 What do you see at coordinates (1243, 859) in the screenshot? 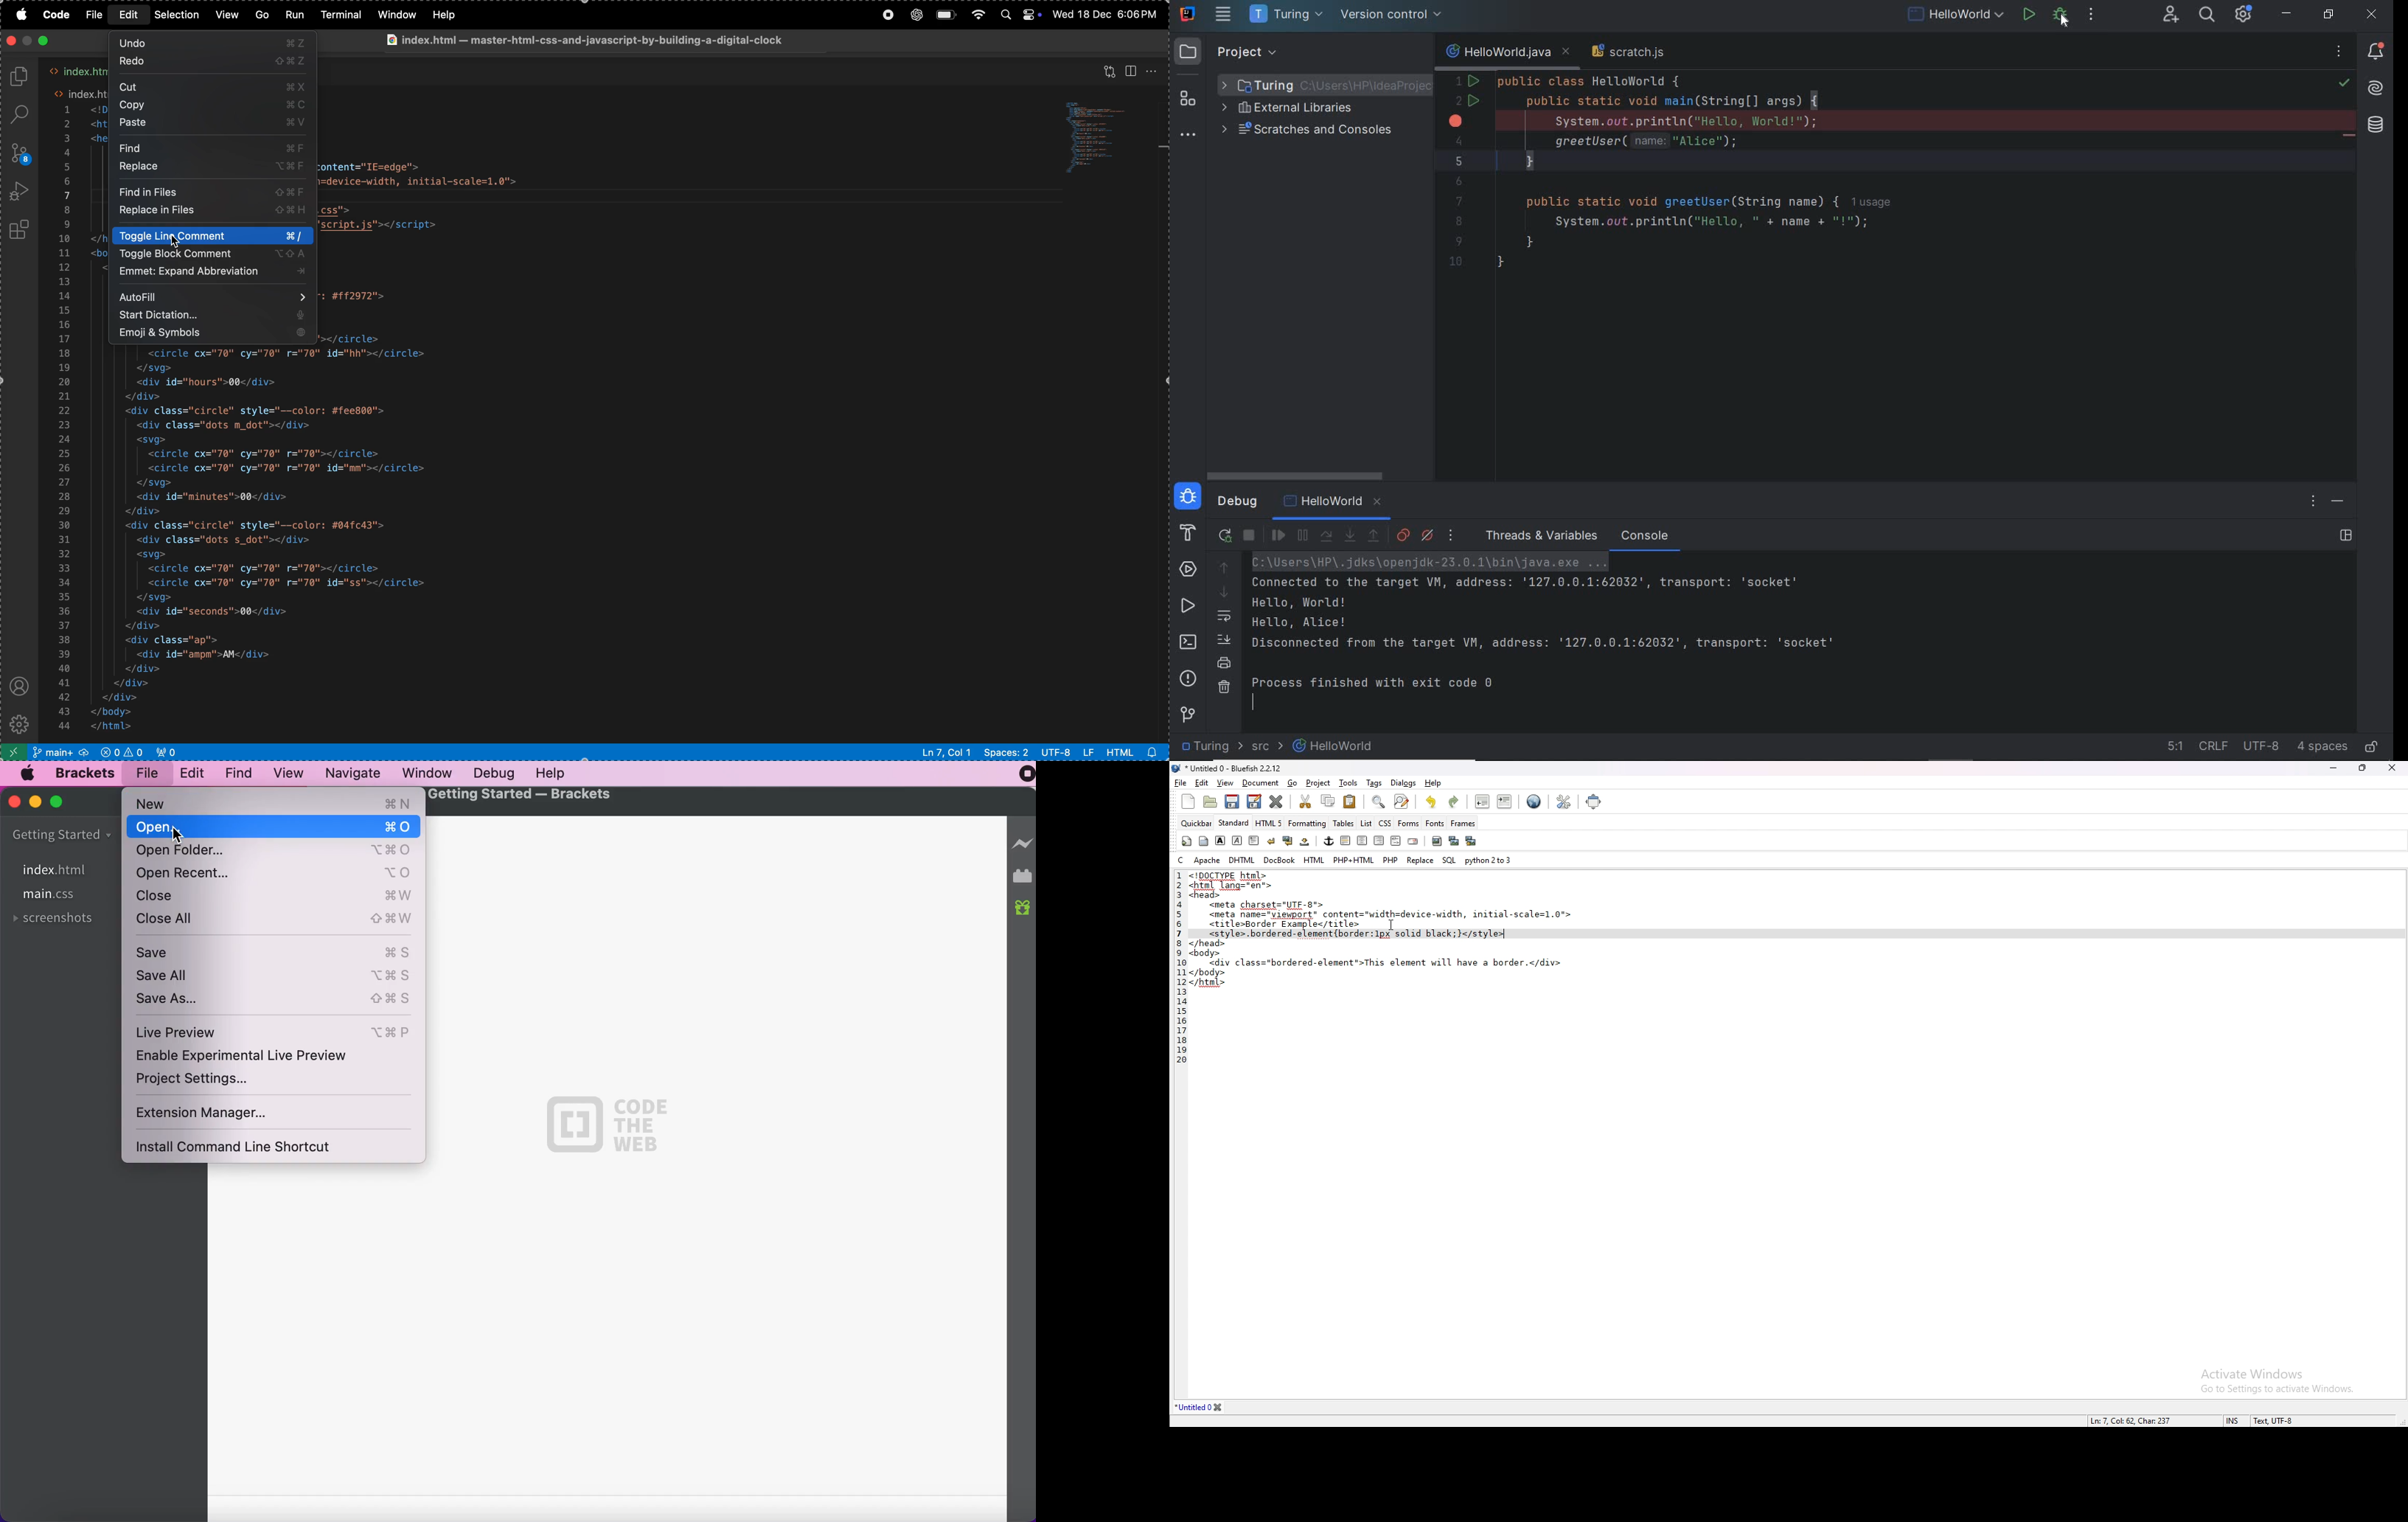
I see `dhtml` at bounding box center [1243, 859].